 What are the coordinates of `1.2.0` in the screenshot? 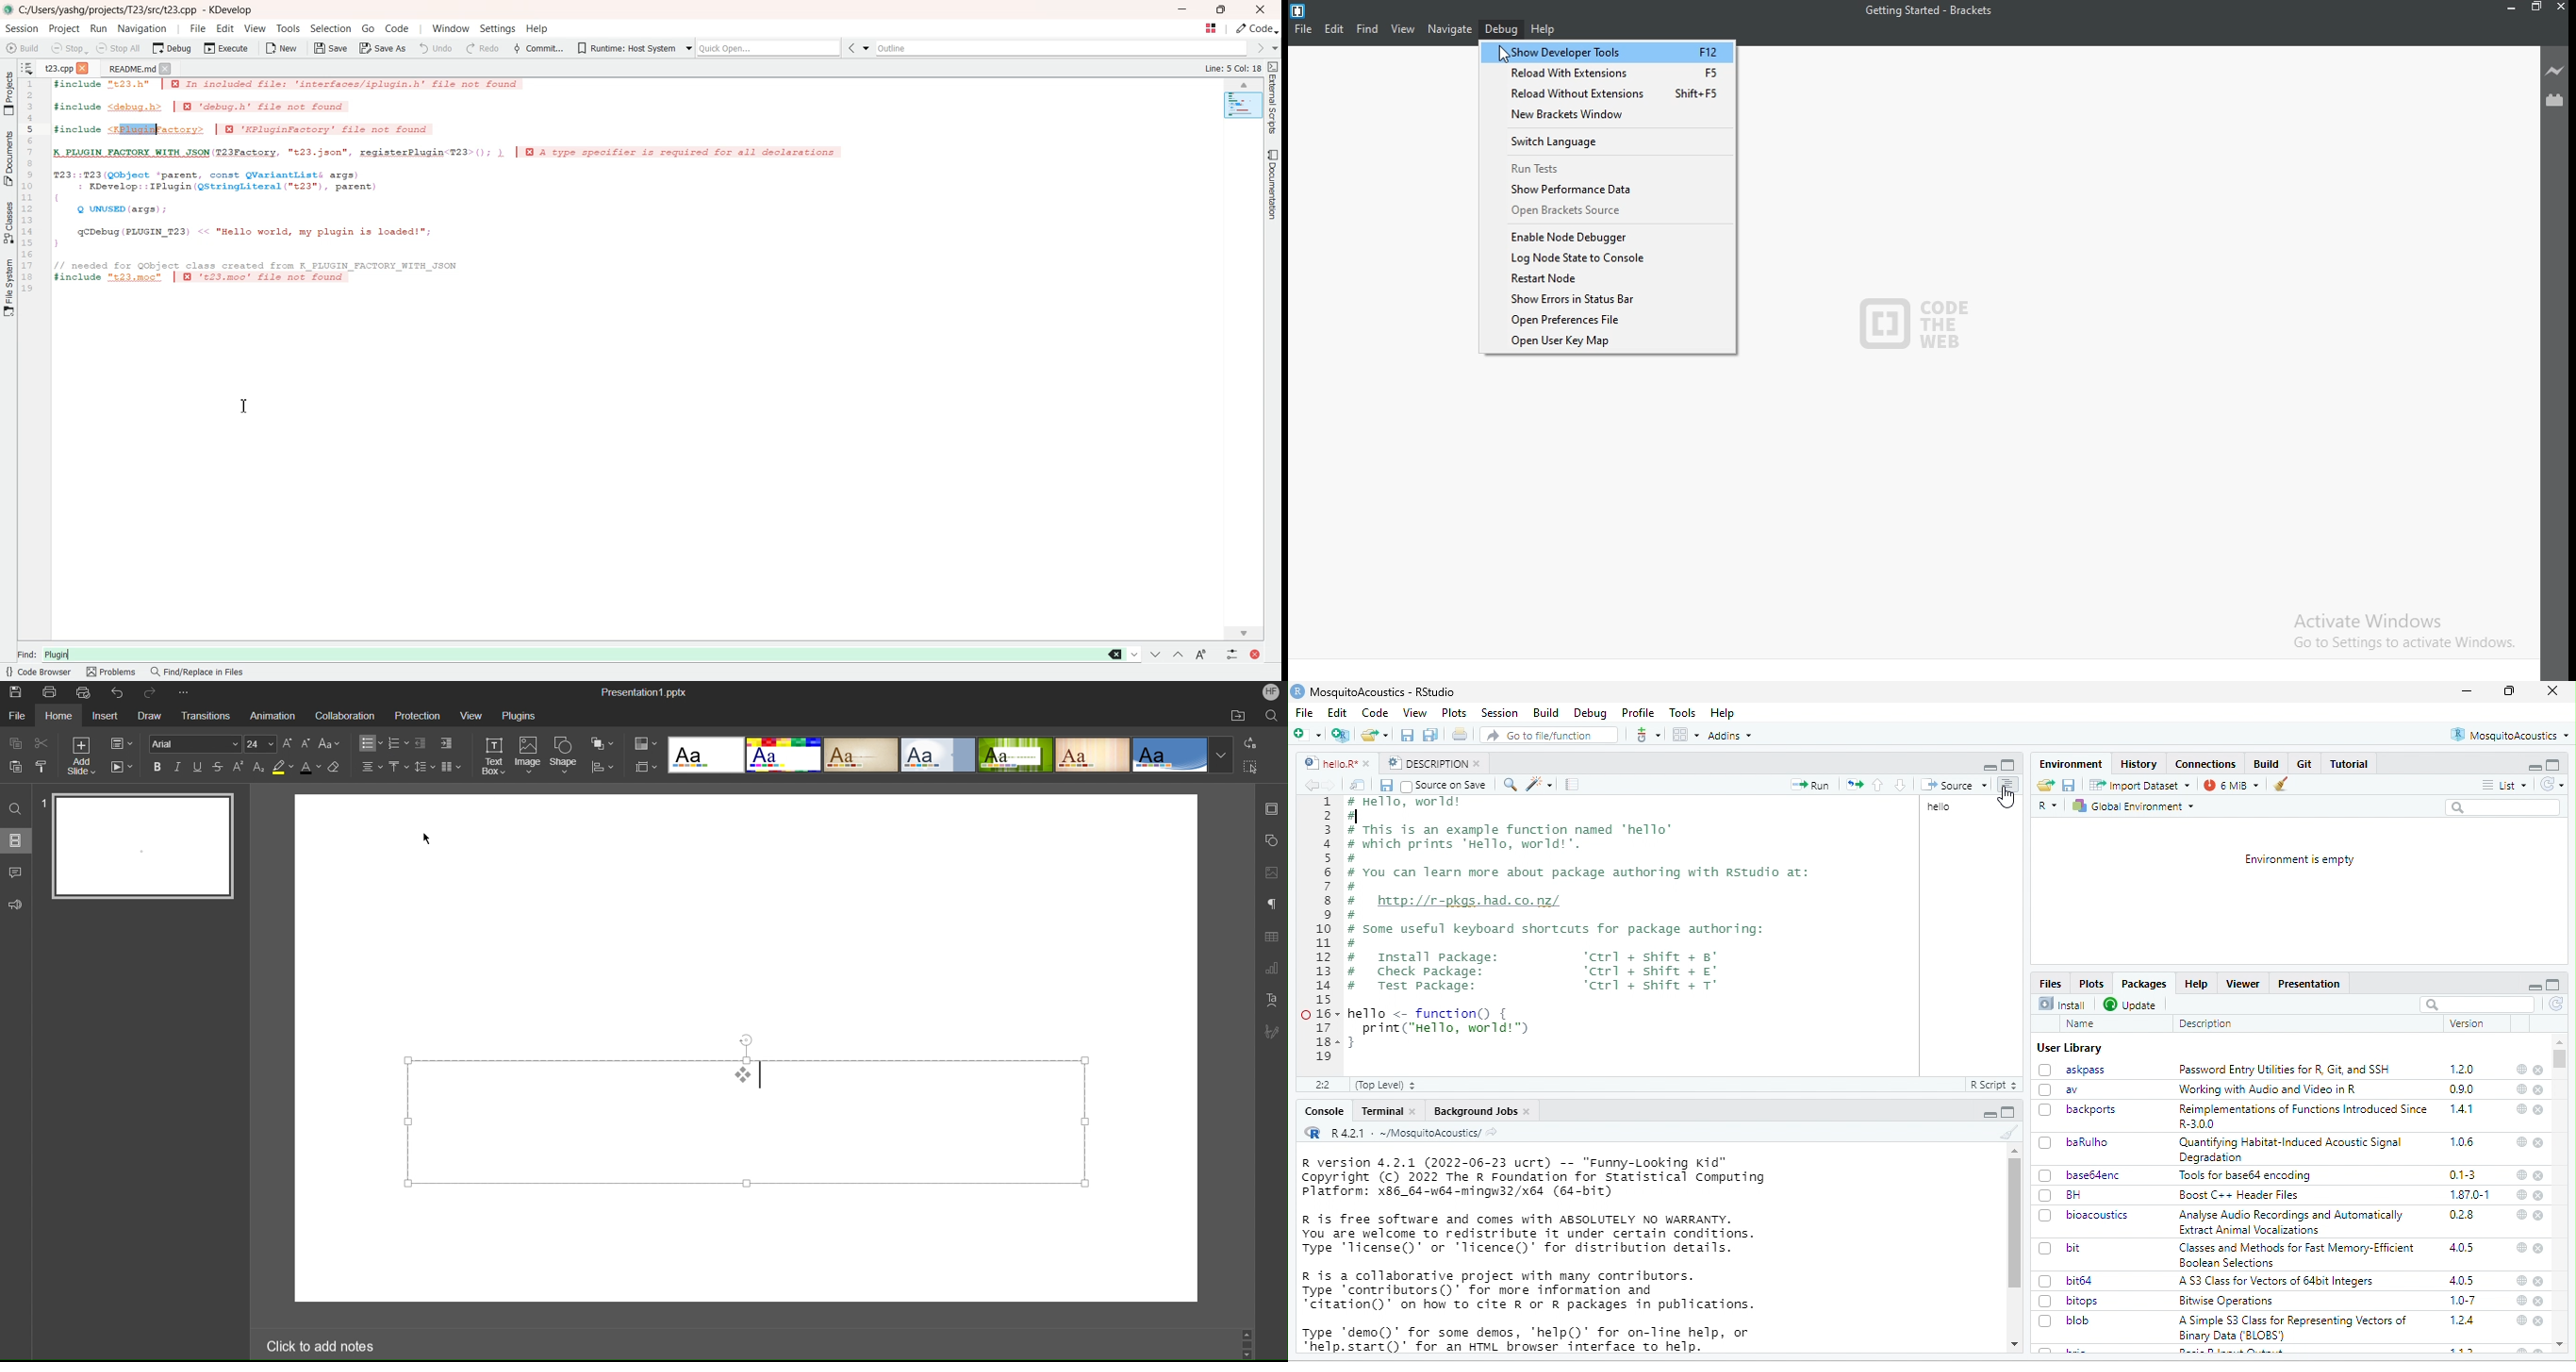 It's located at (2463, 1069).